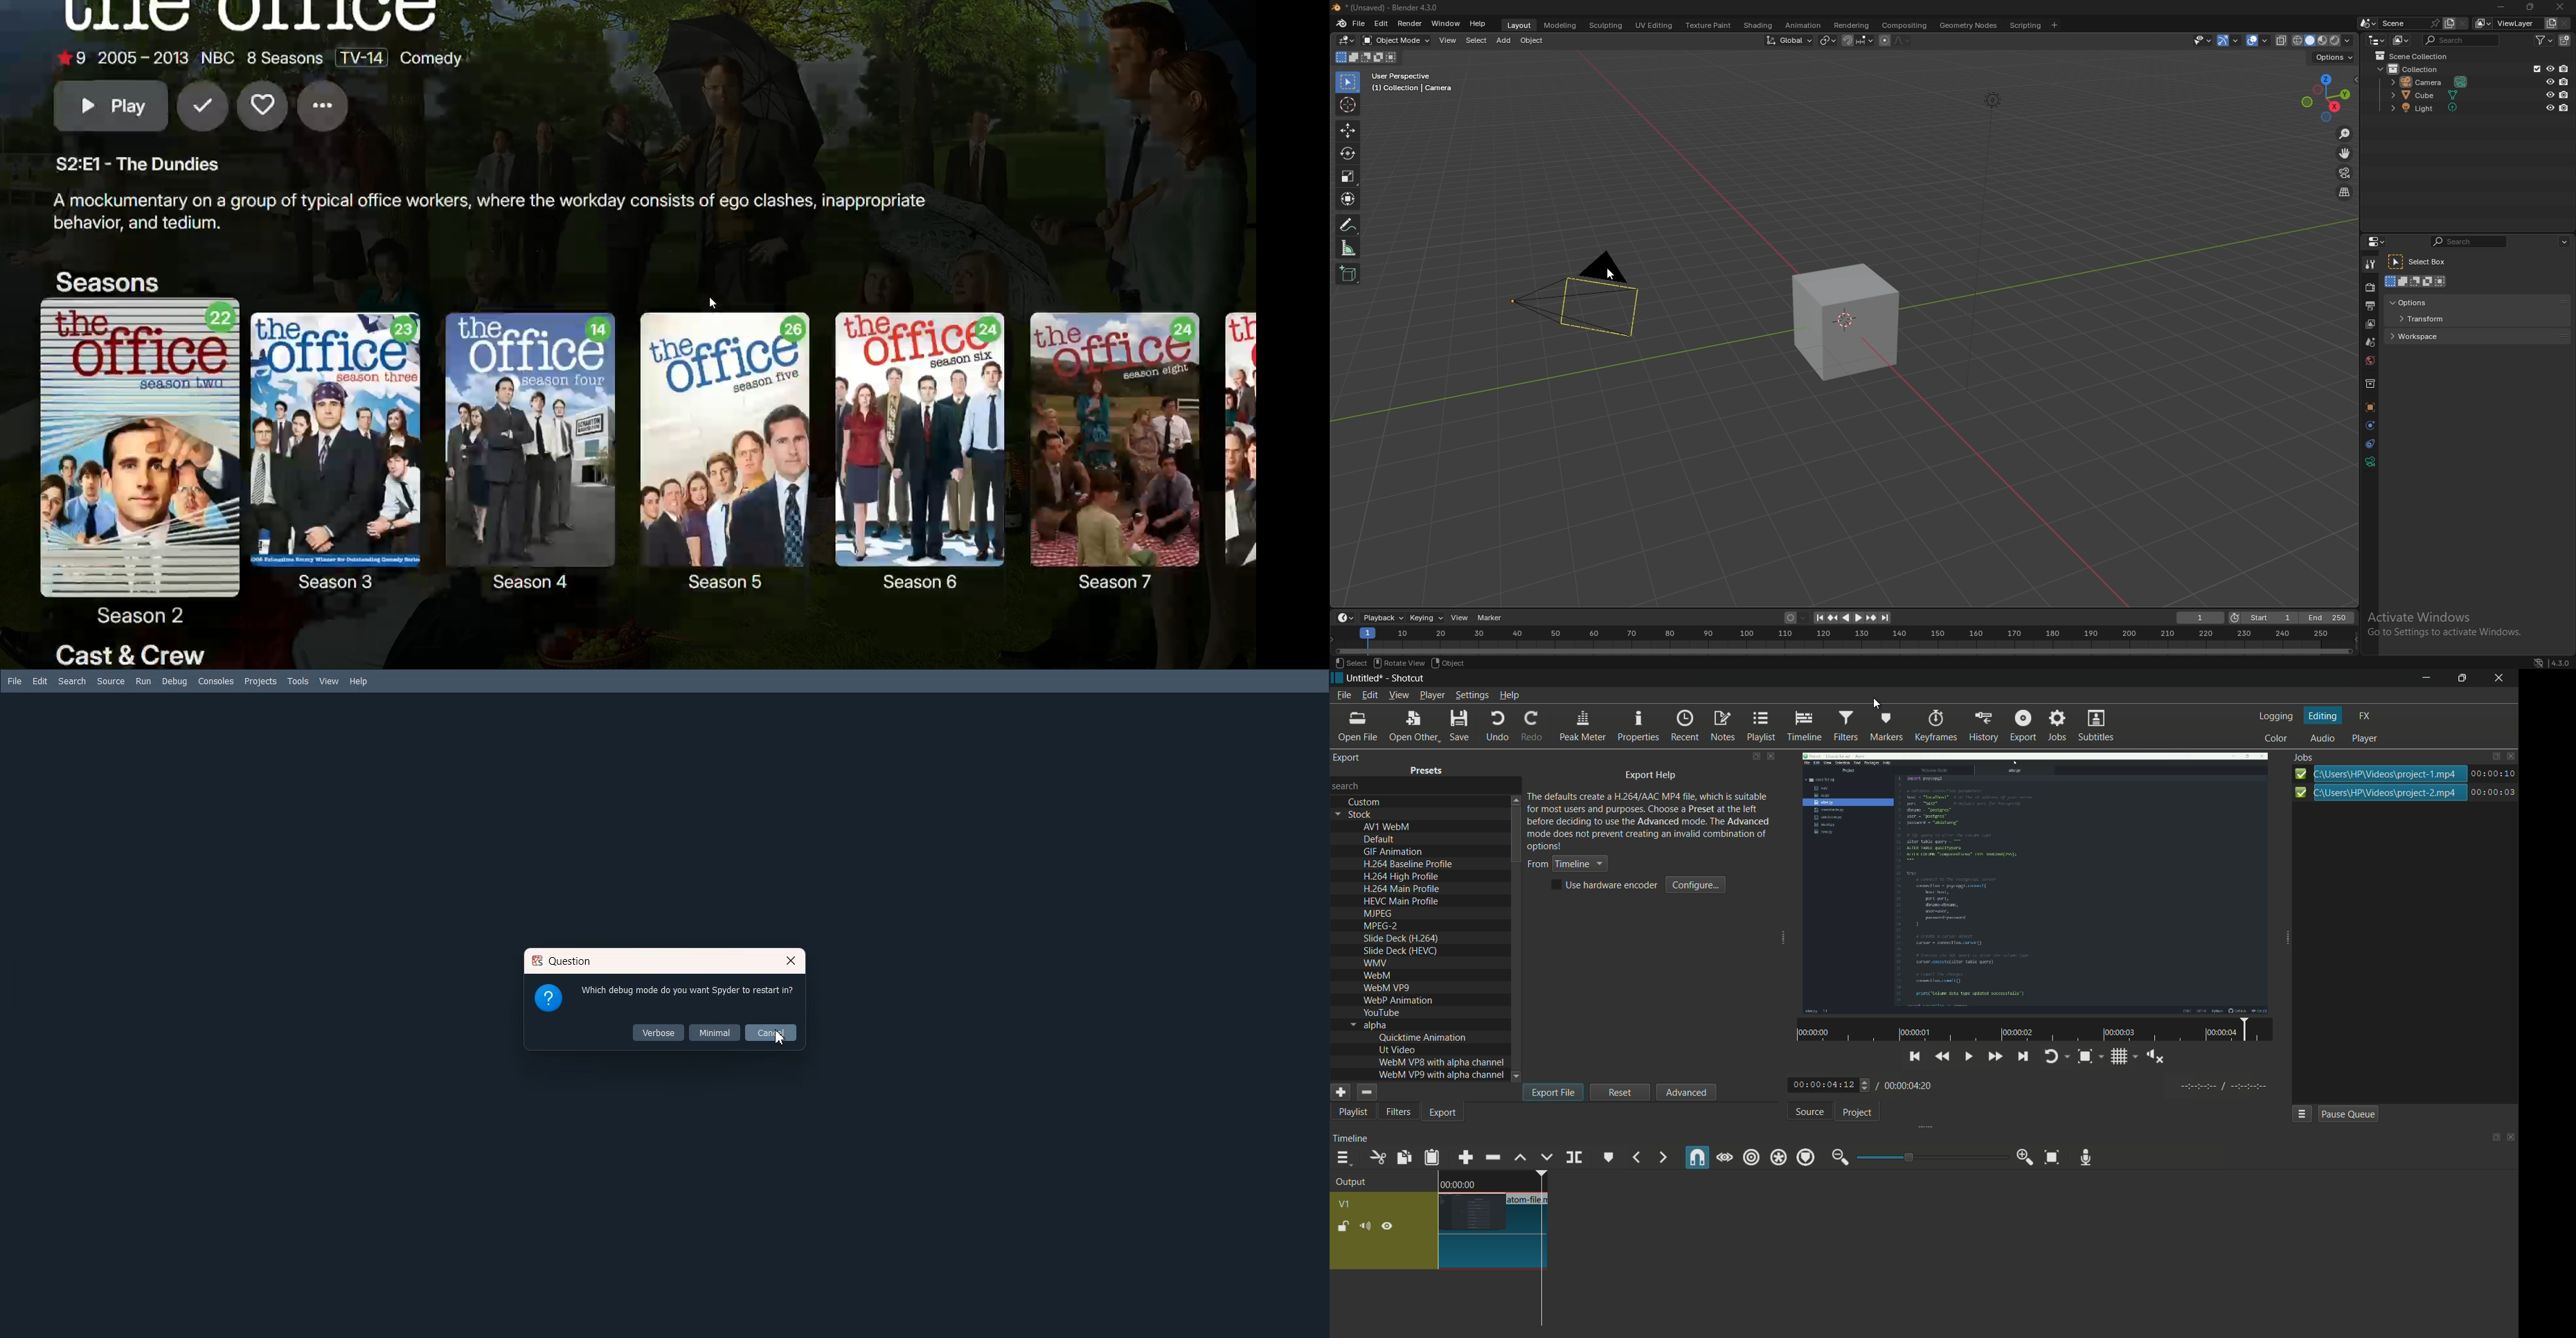 The image size is (2576, 1344). I want to click on edit menu, so click(1369, 694).